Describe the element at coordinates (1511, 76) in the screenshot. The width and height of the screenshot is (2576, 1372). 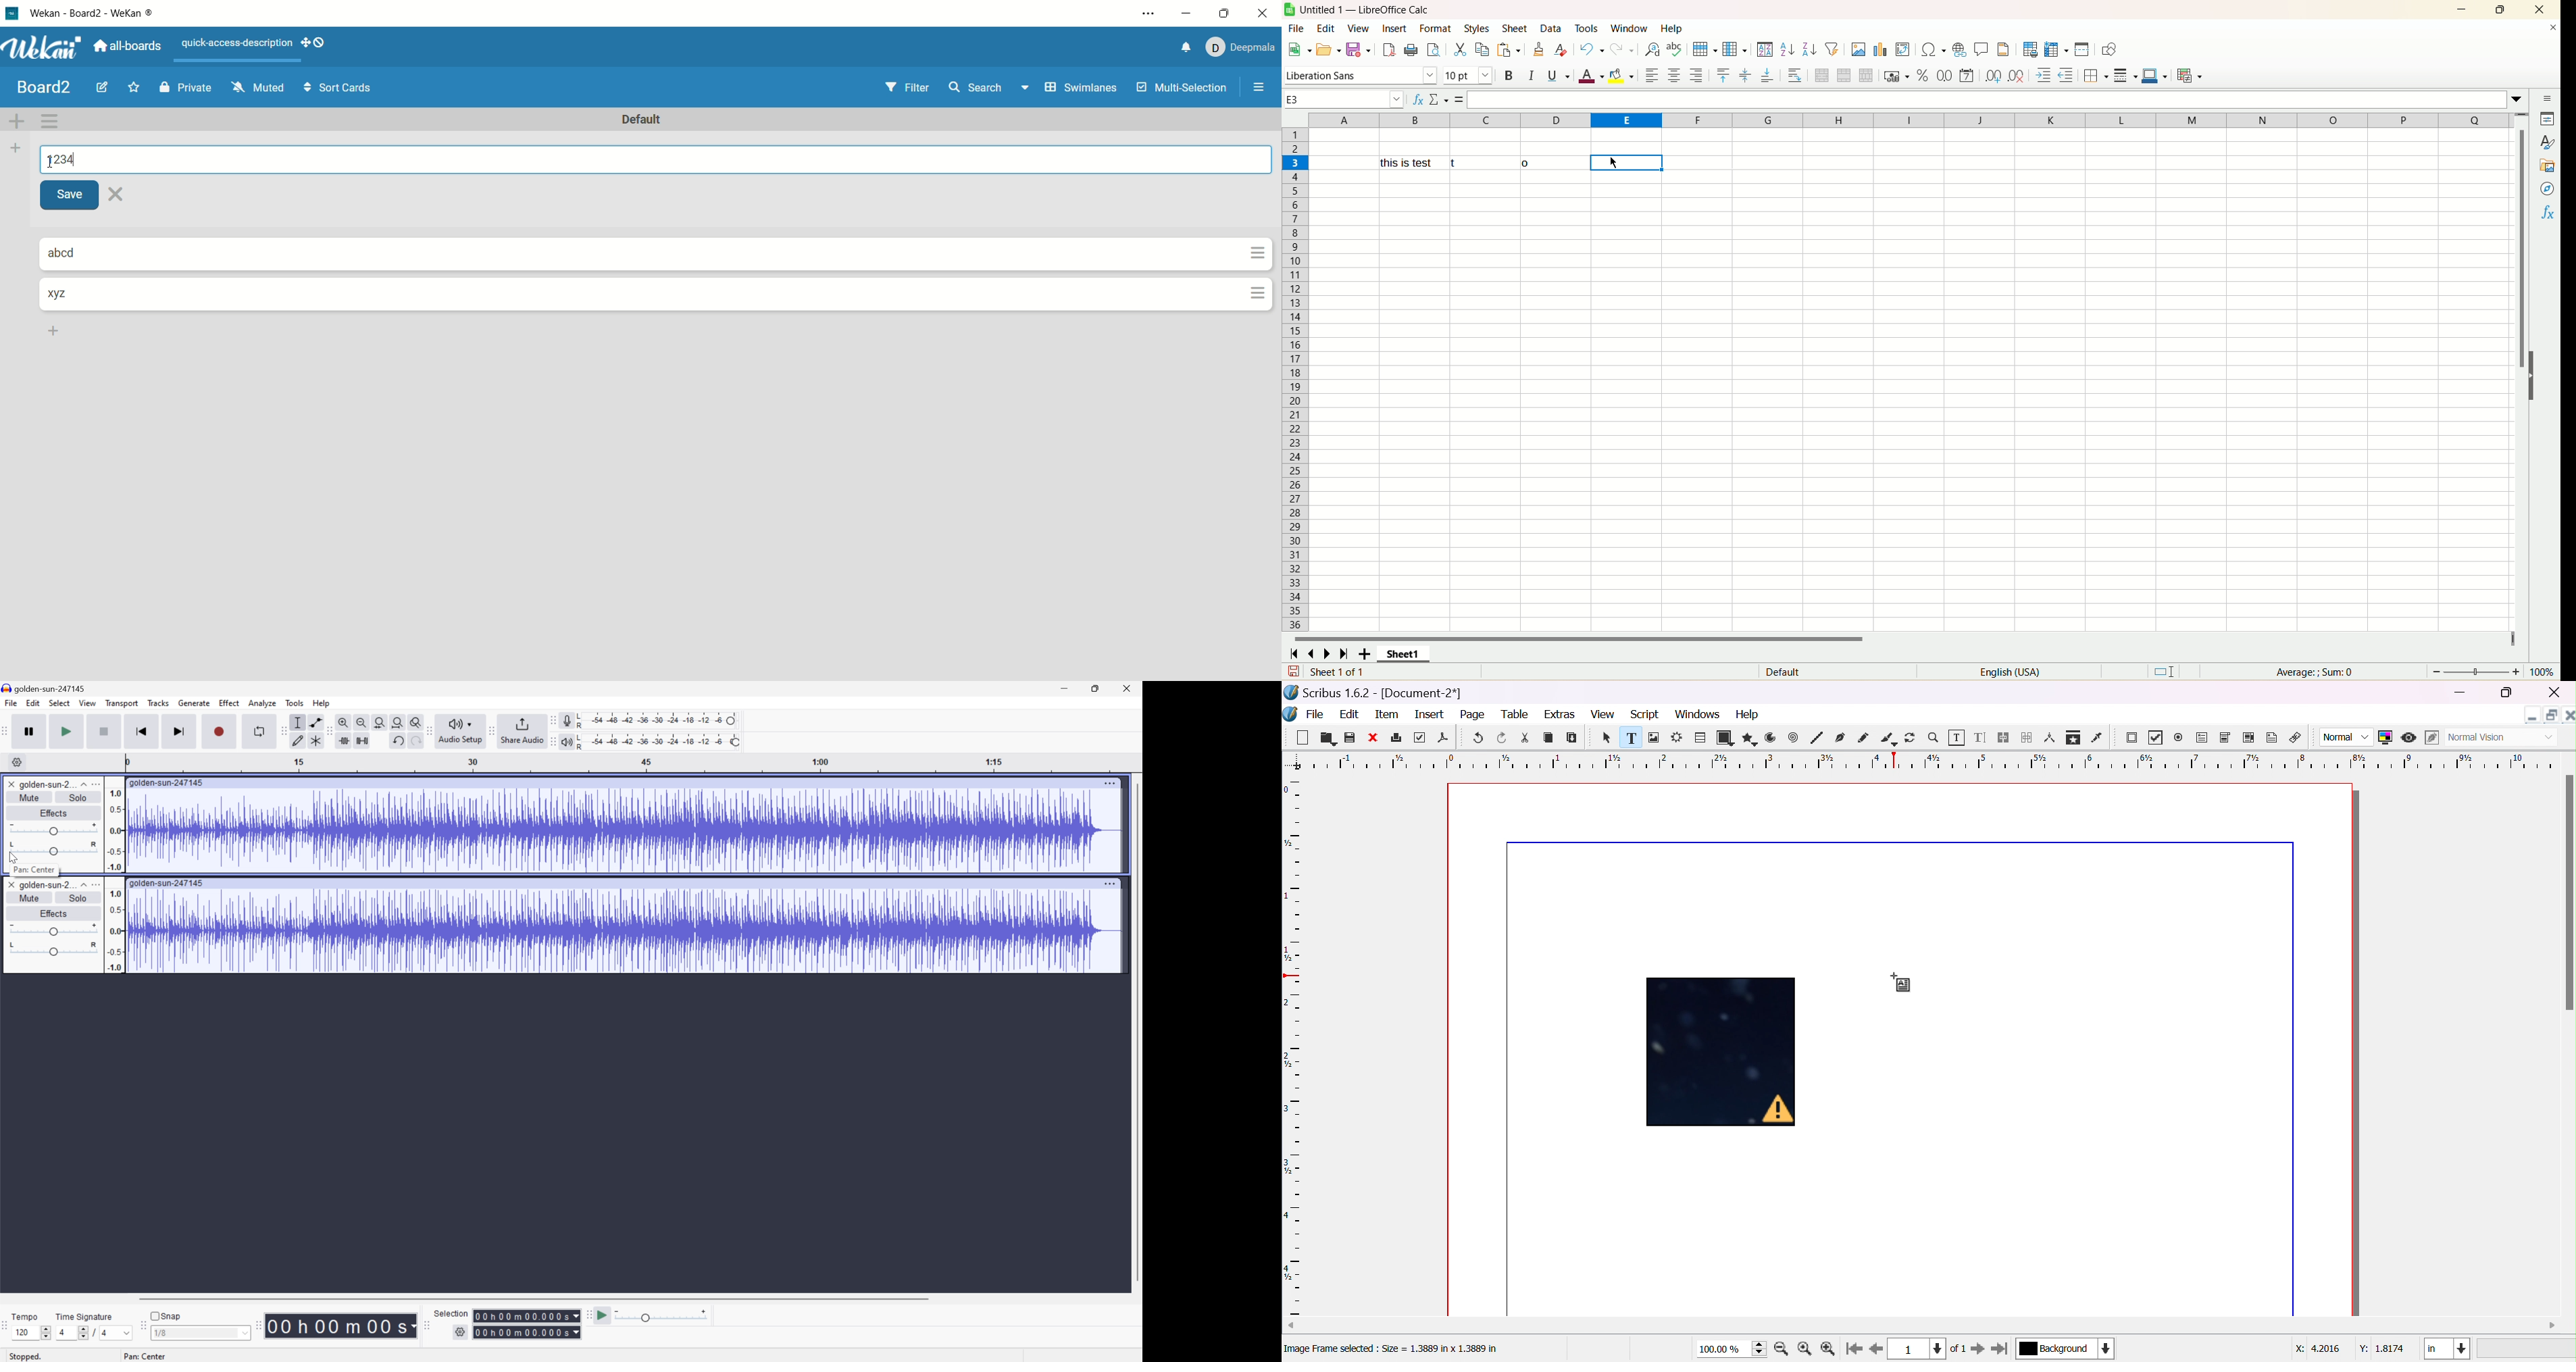
I see `bold` at that location.